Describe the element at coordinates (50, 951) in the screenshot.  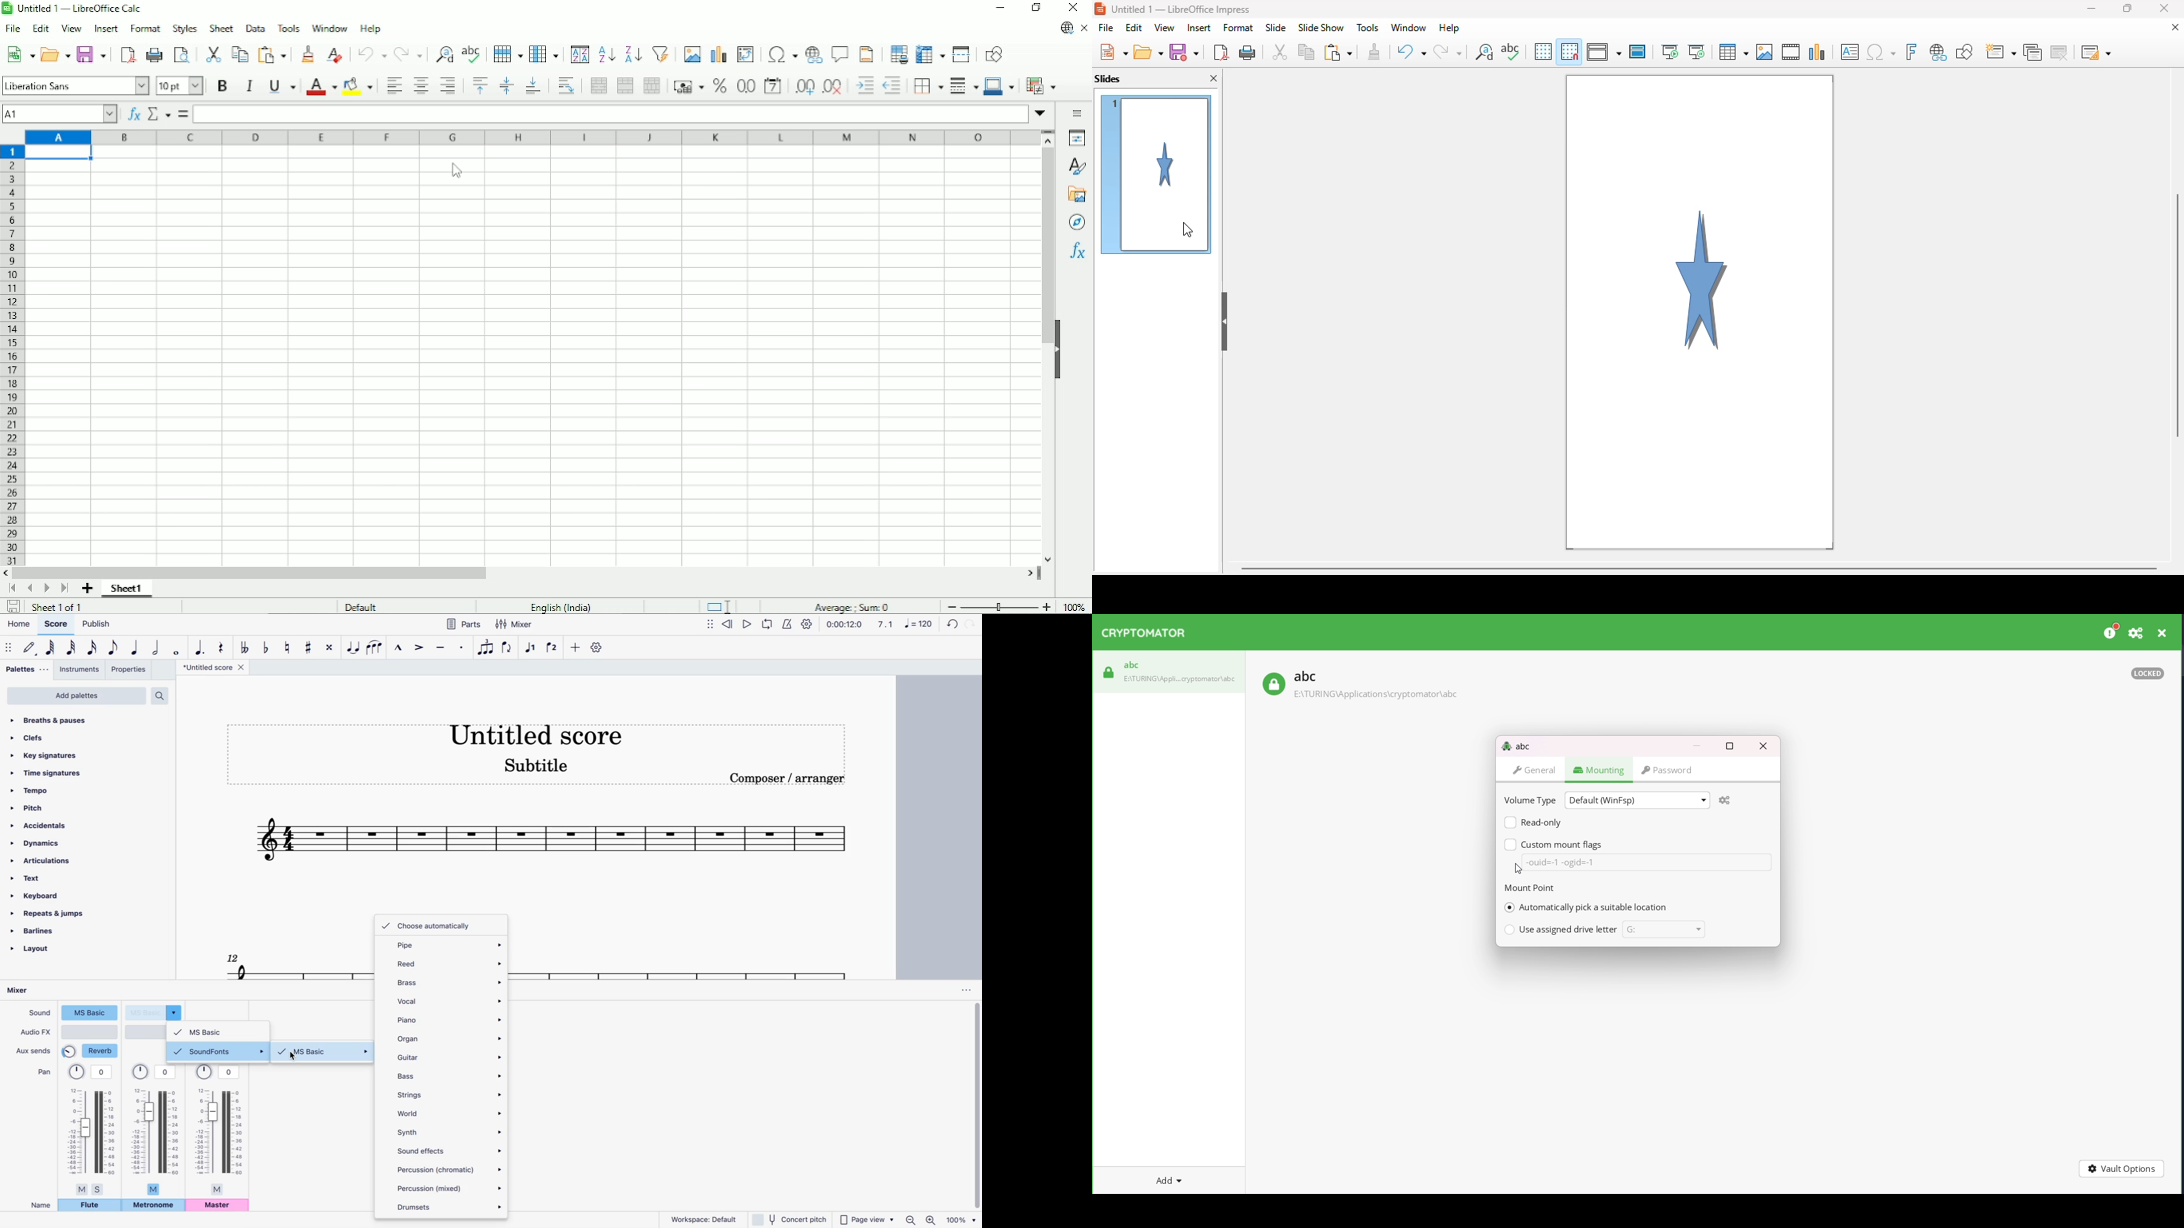
I see `layout` at that location.